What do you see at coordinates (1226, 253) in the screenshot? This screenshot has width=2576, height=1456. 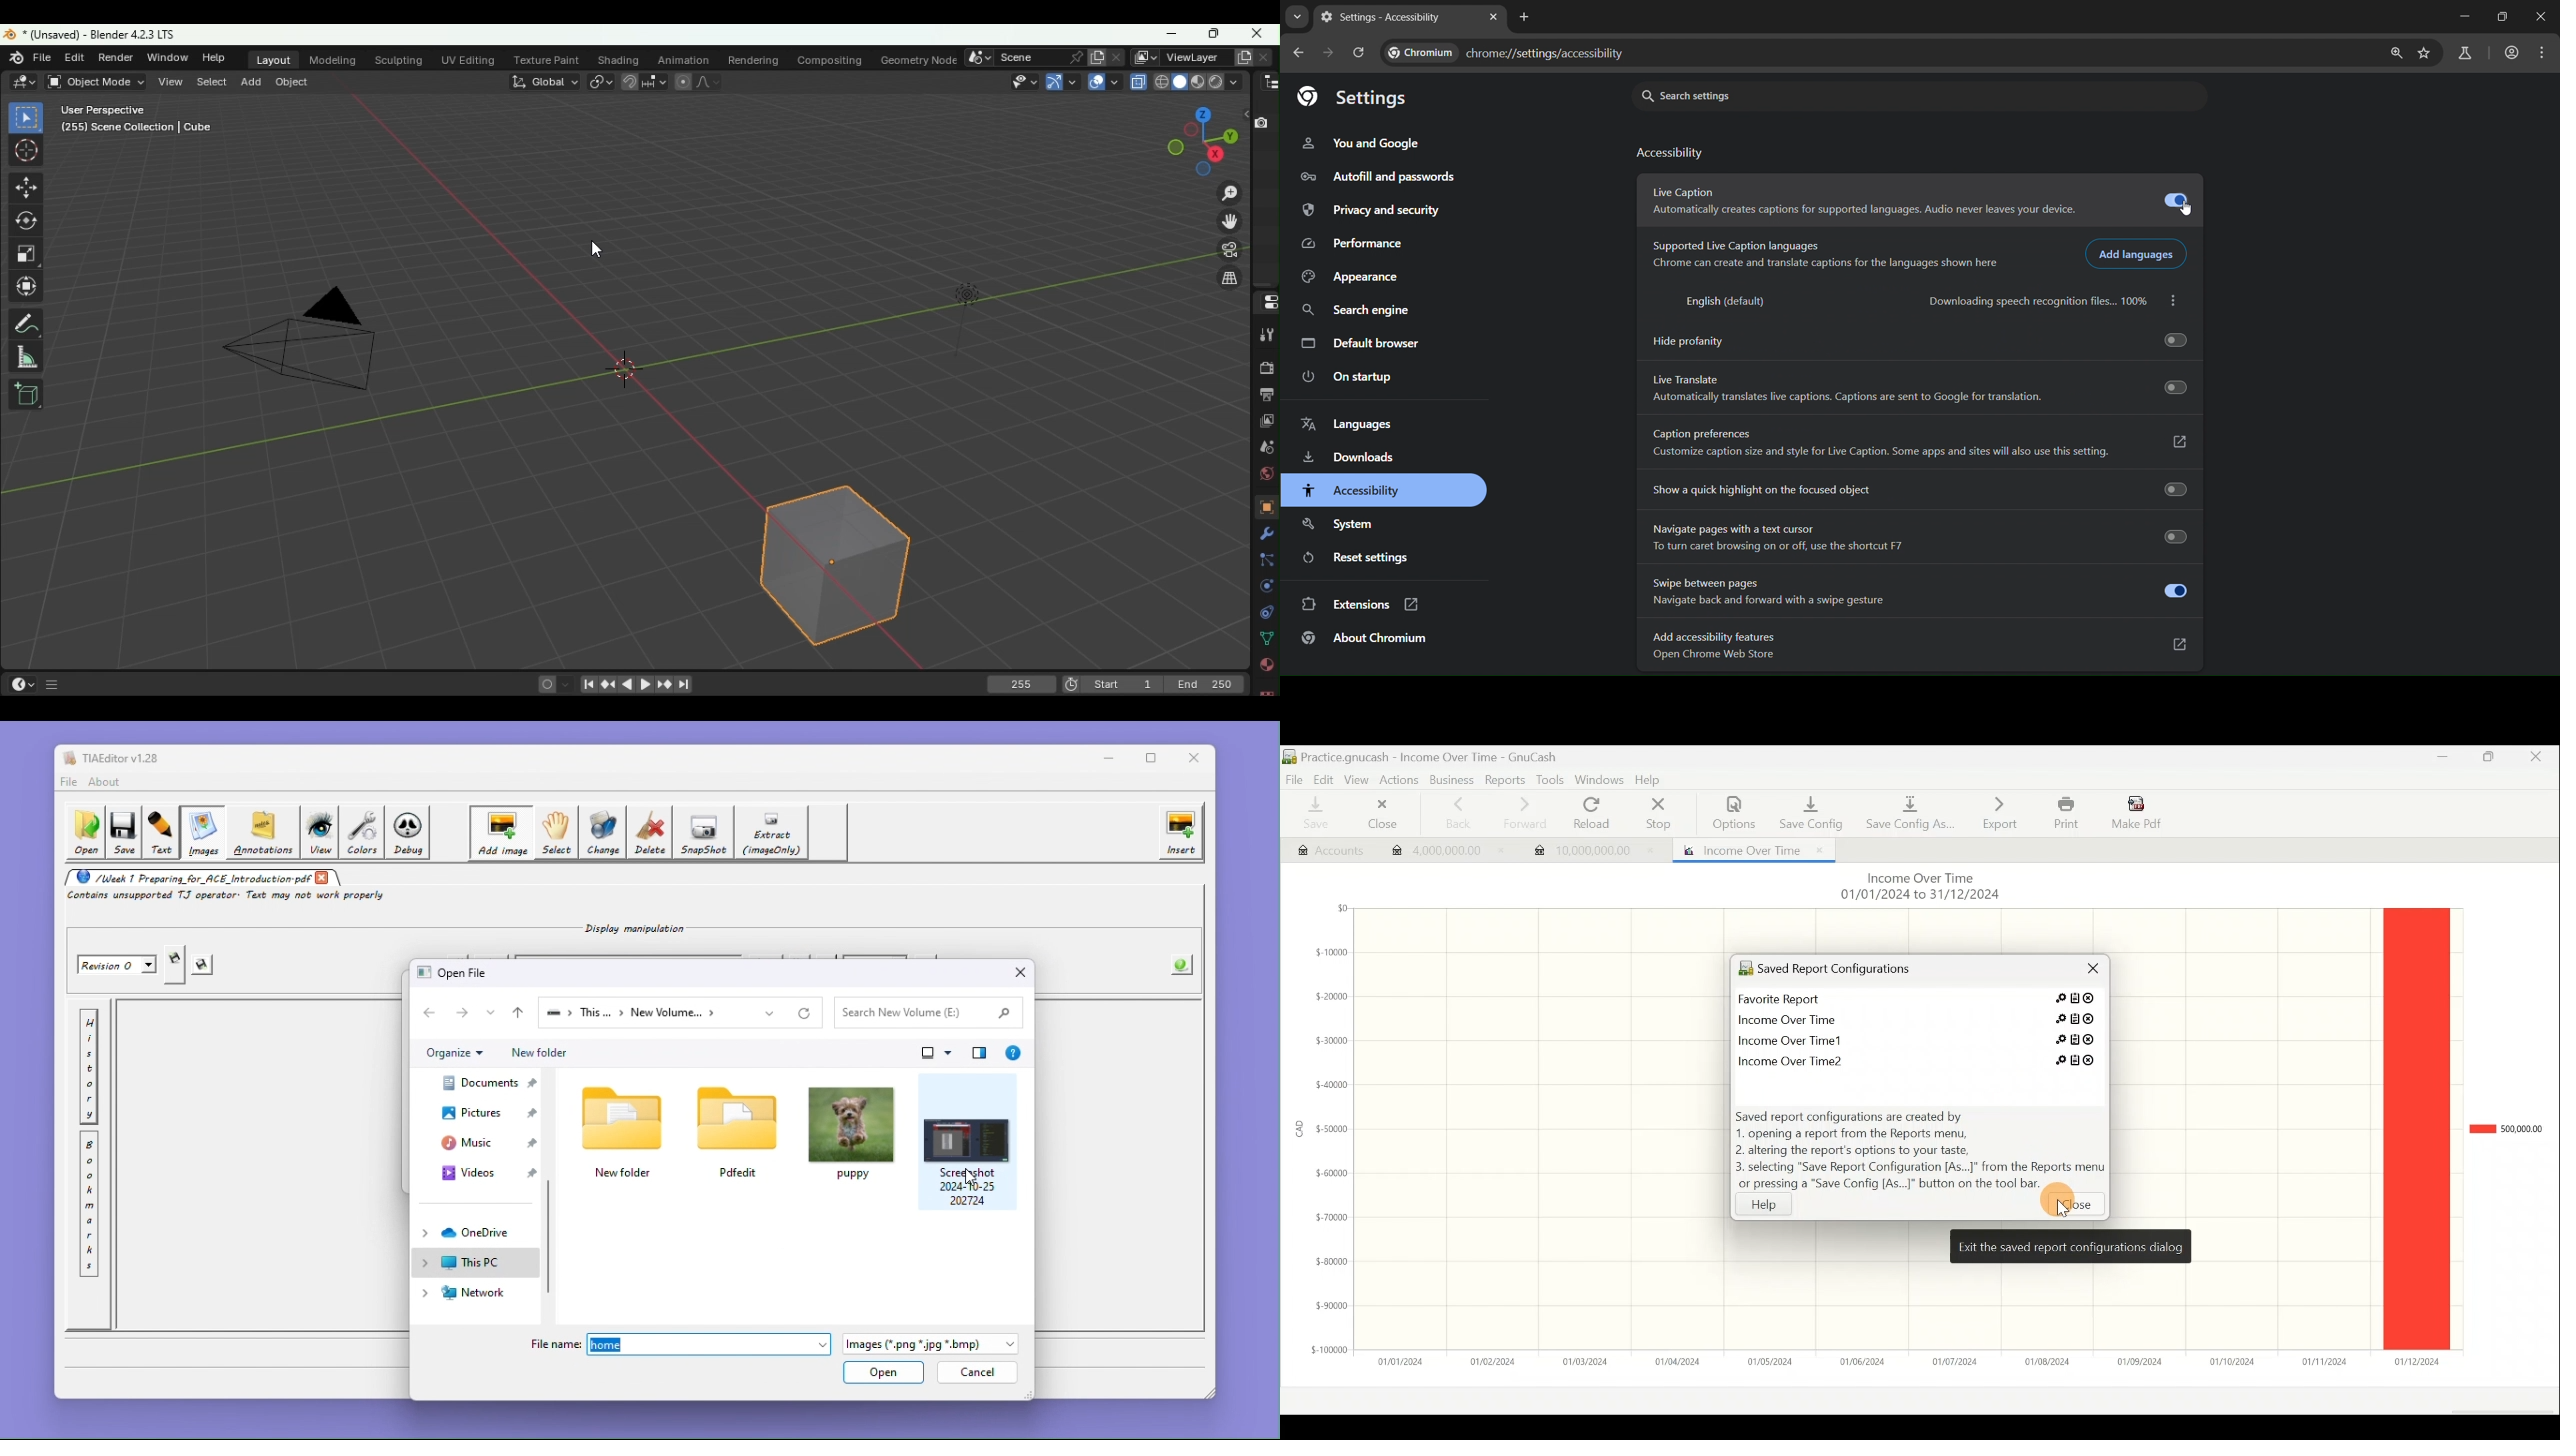 I see `Toggle camera view` at bounding box center [1226, 253].